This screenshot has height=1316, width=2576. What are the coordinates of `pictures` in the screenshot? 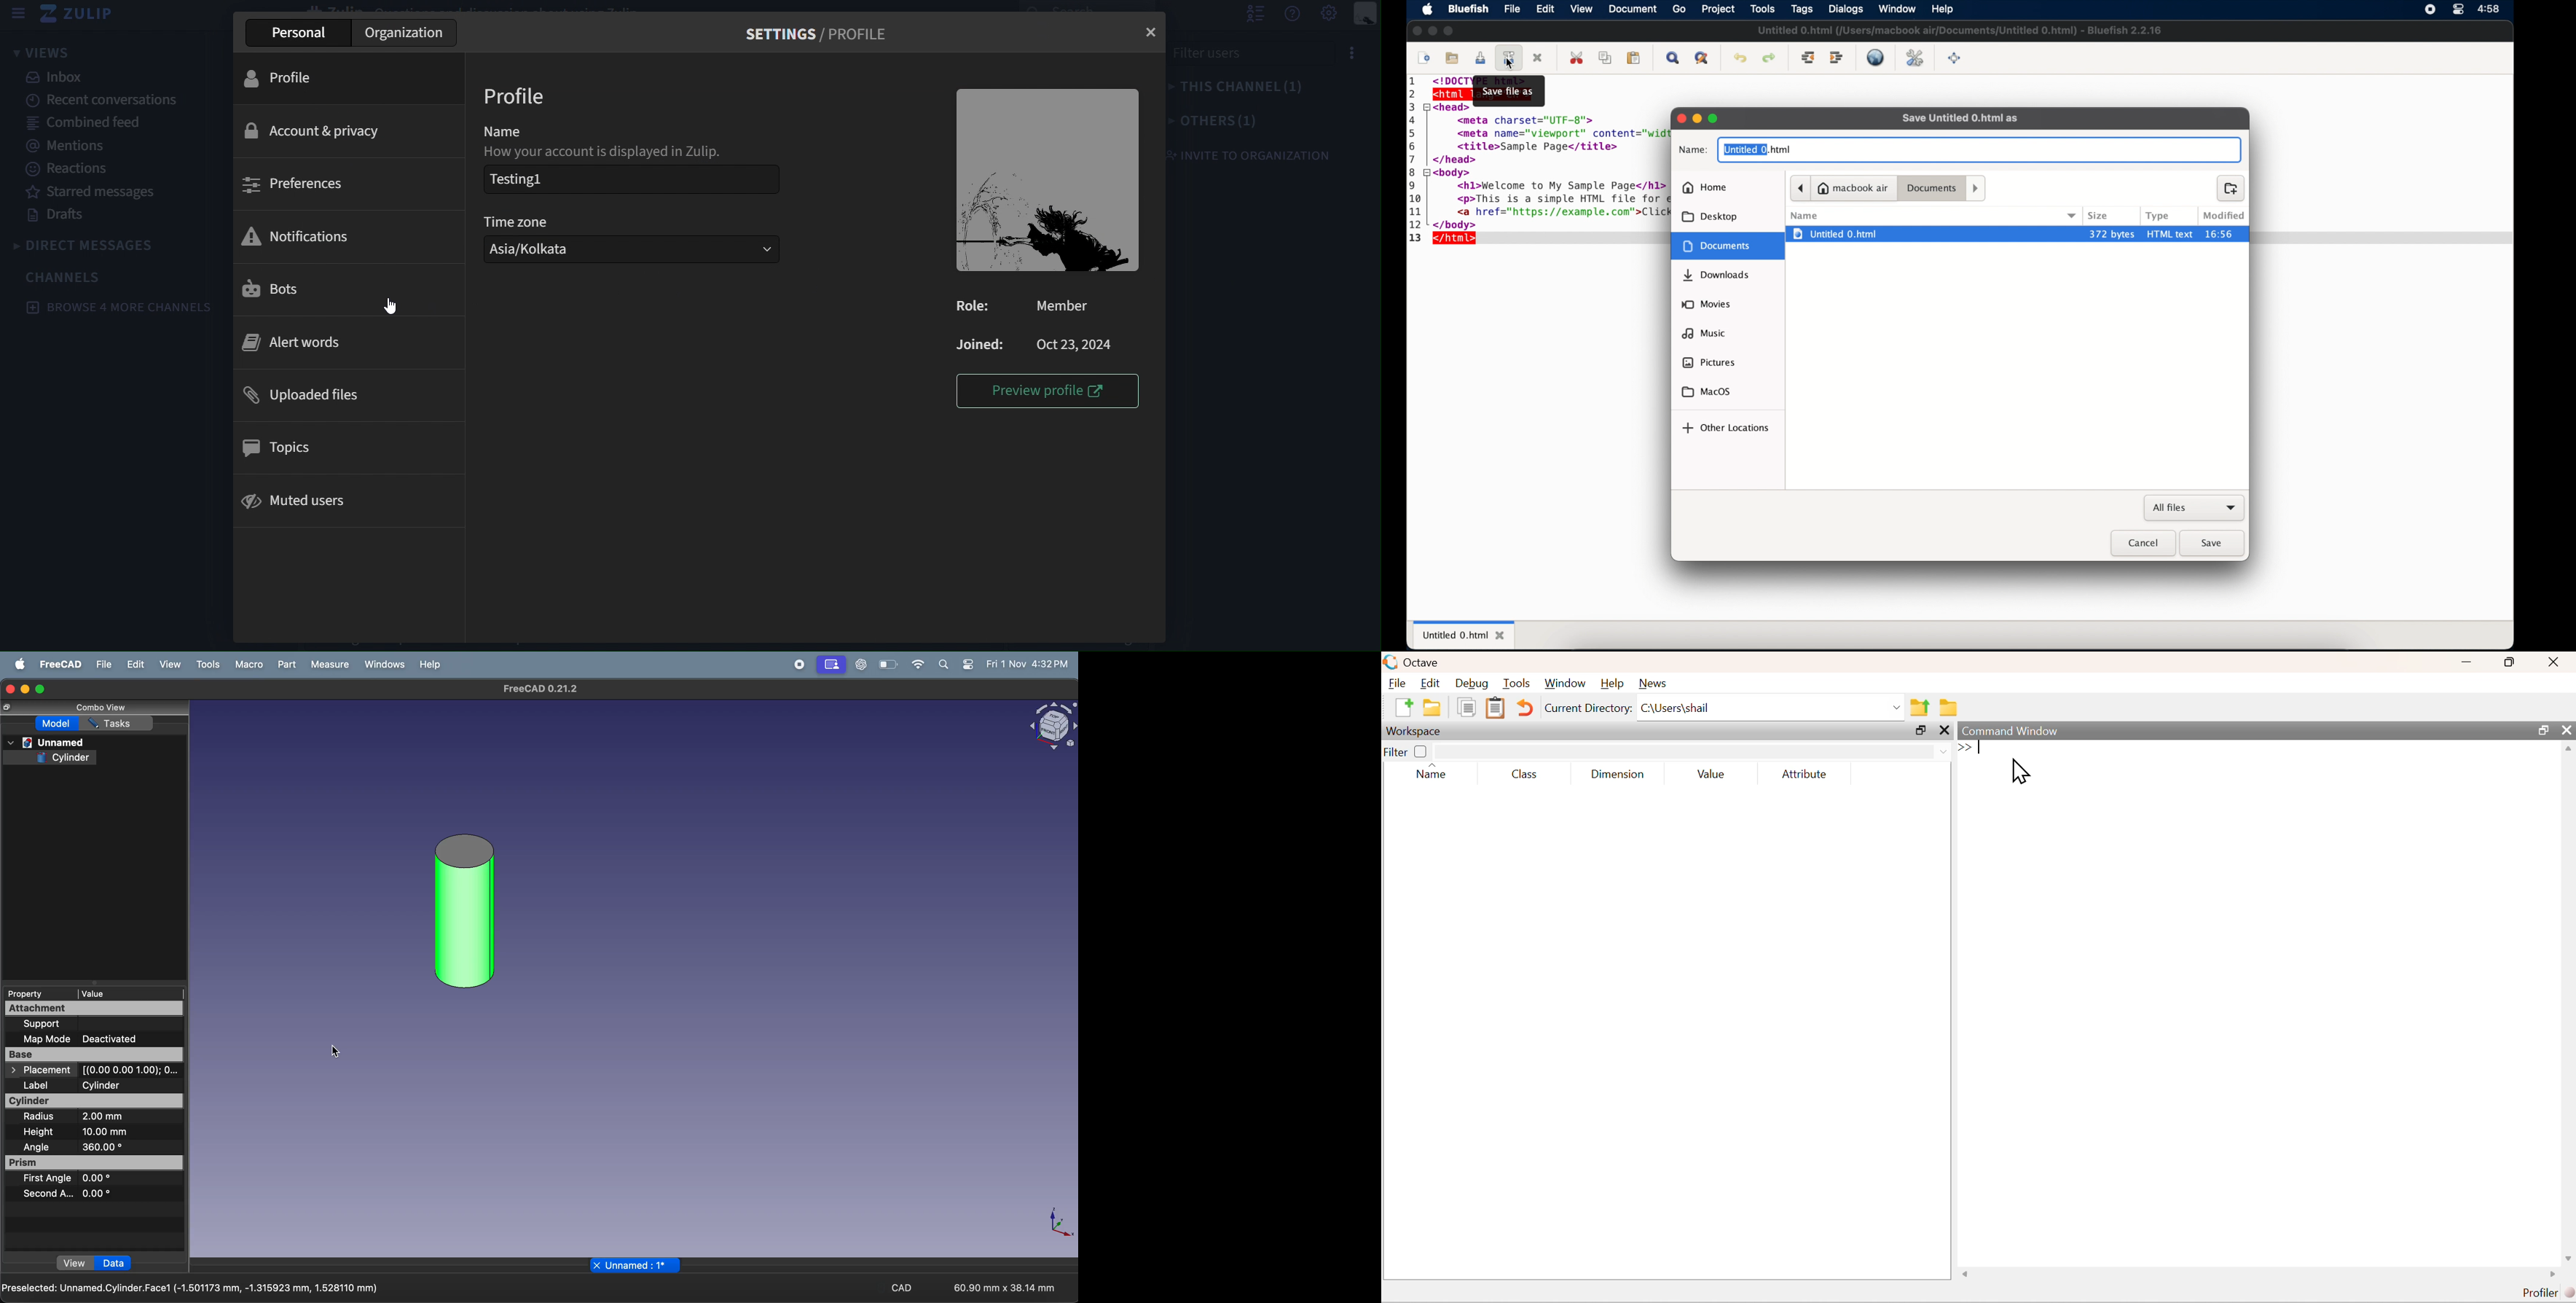 It's located at (1707, 363).